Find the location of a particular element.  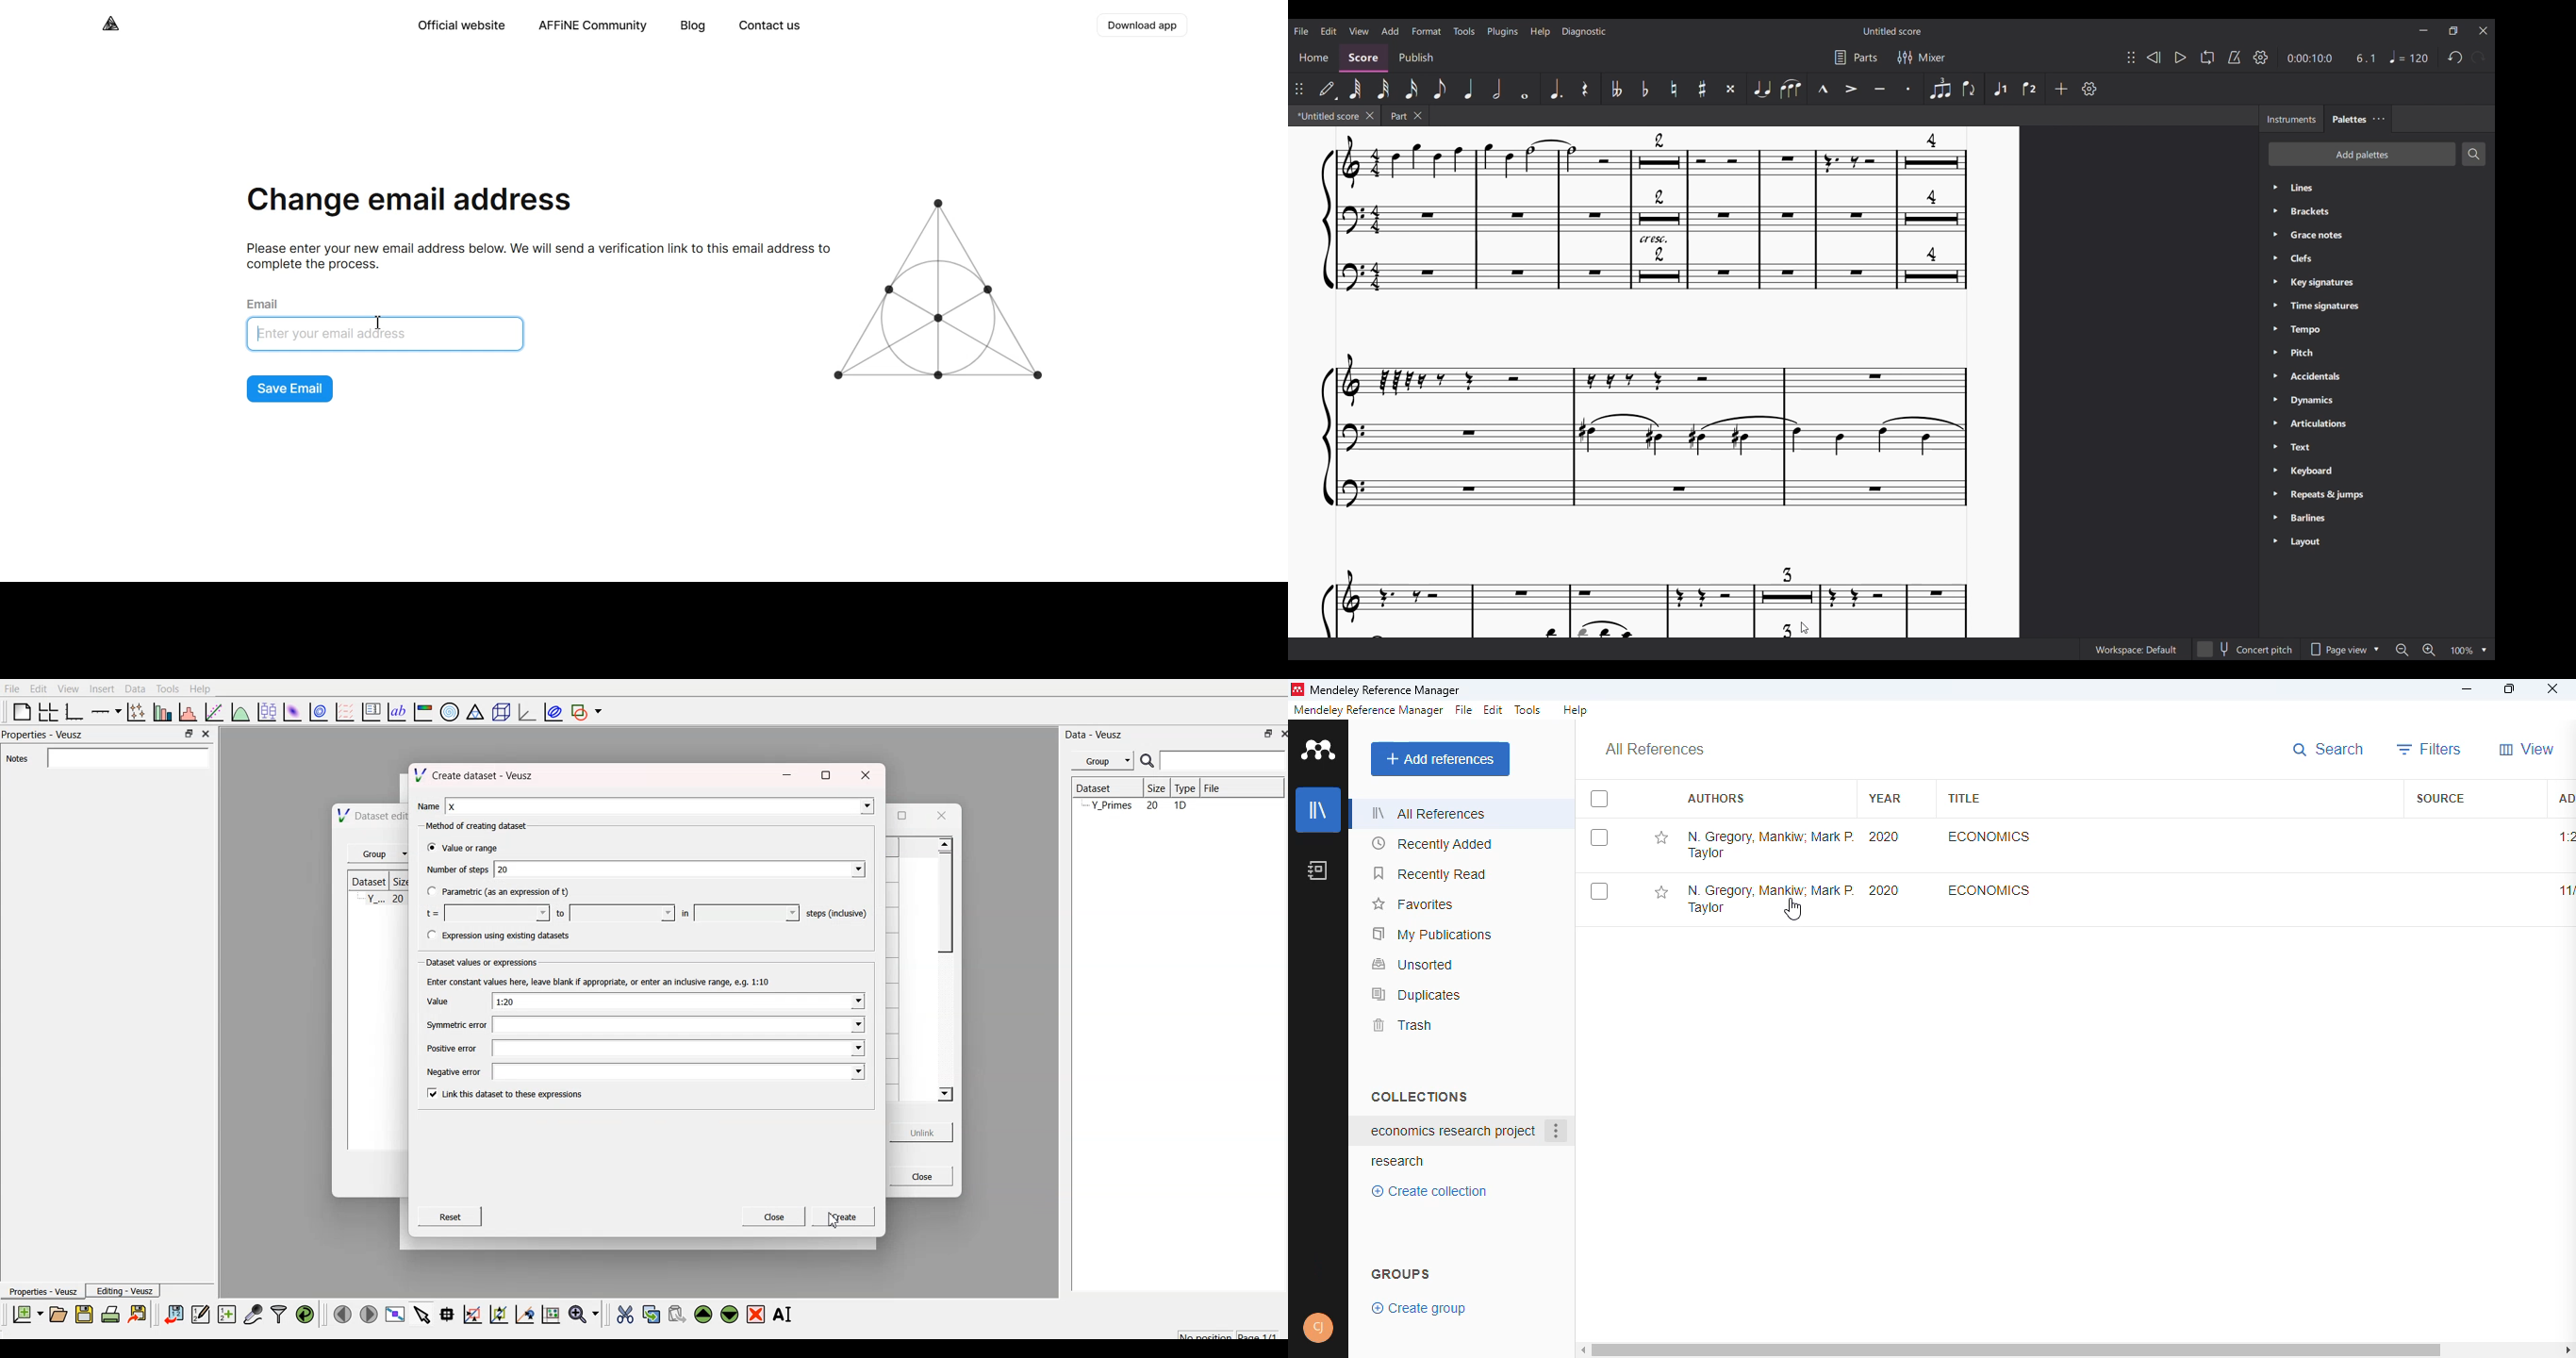

horizontal scroll bar is located at coordinates (2077, 1349).